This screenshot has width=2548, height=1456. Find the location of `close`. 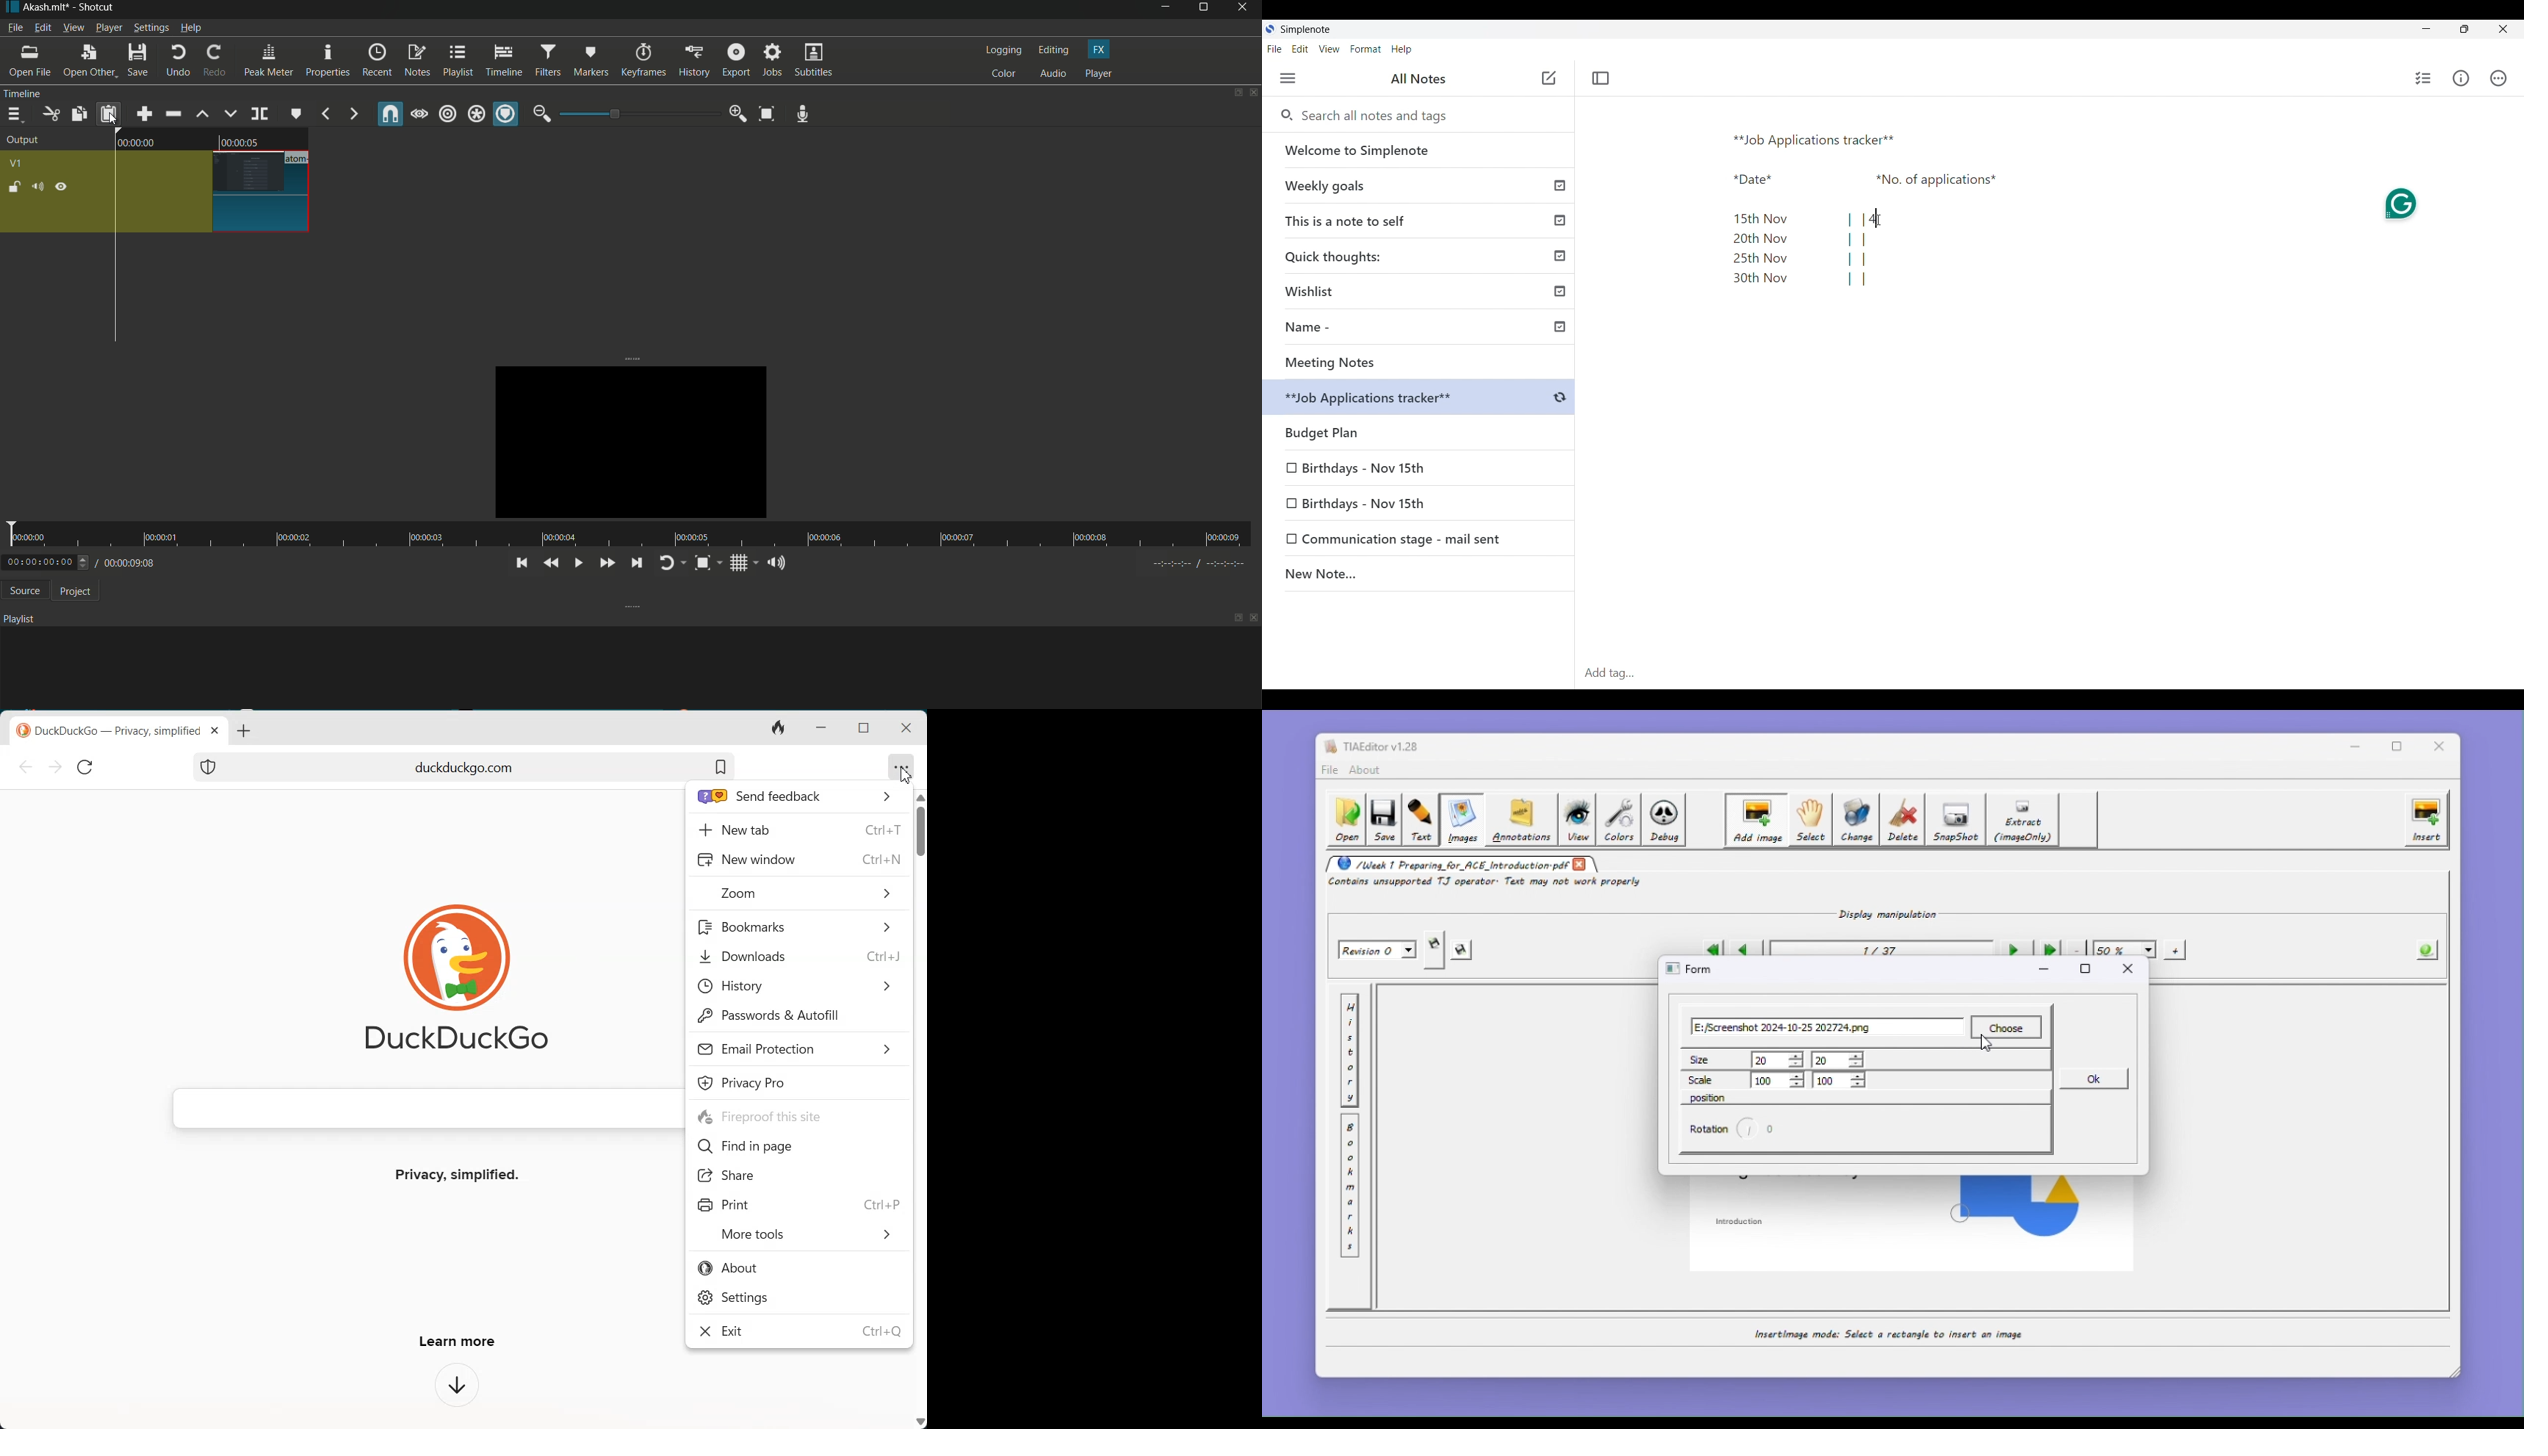

close is located at coordinates (1254, 620).